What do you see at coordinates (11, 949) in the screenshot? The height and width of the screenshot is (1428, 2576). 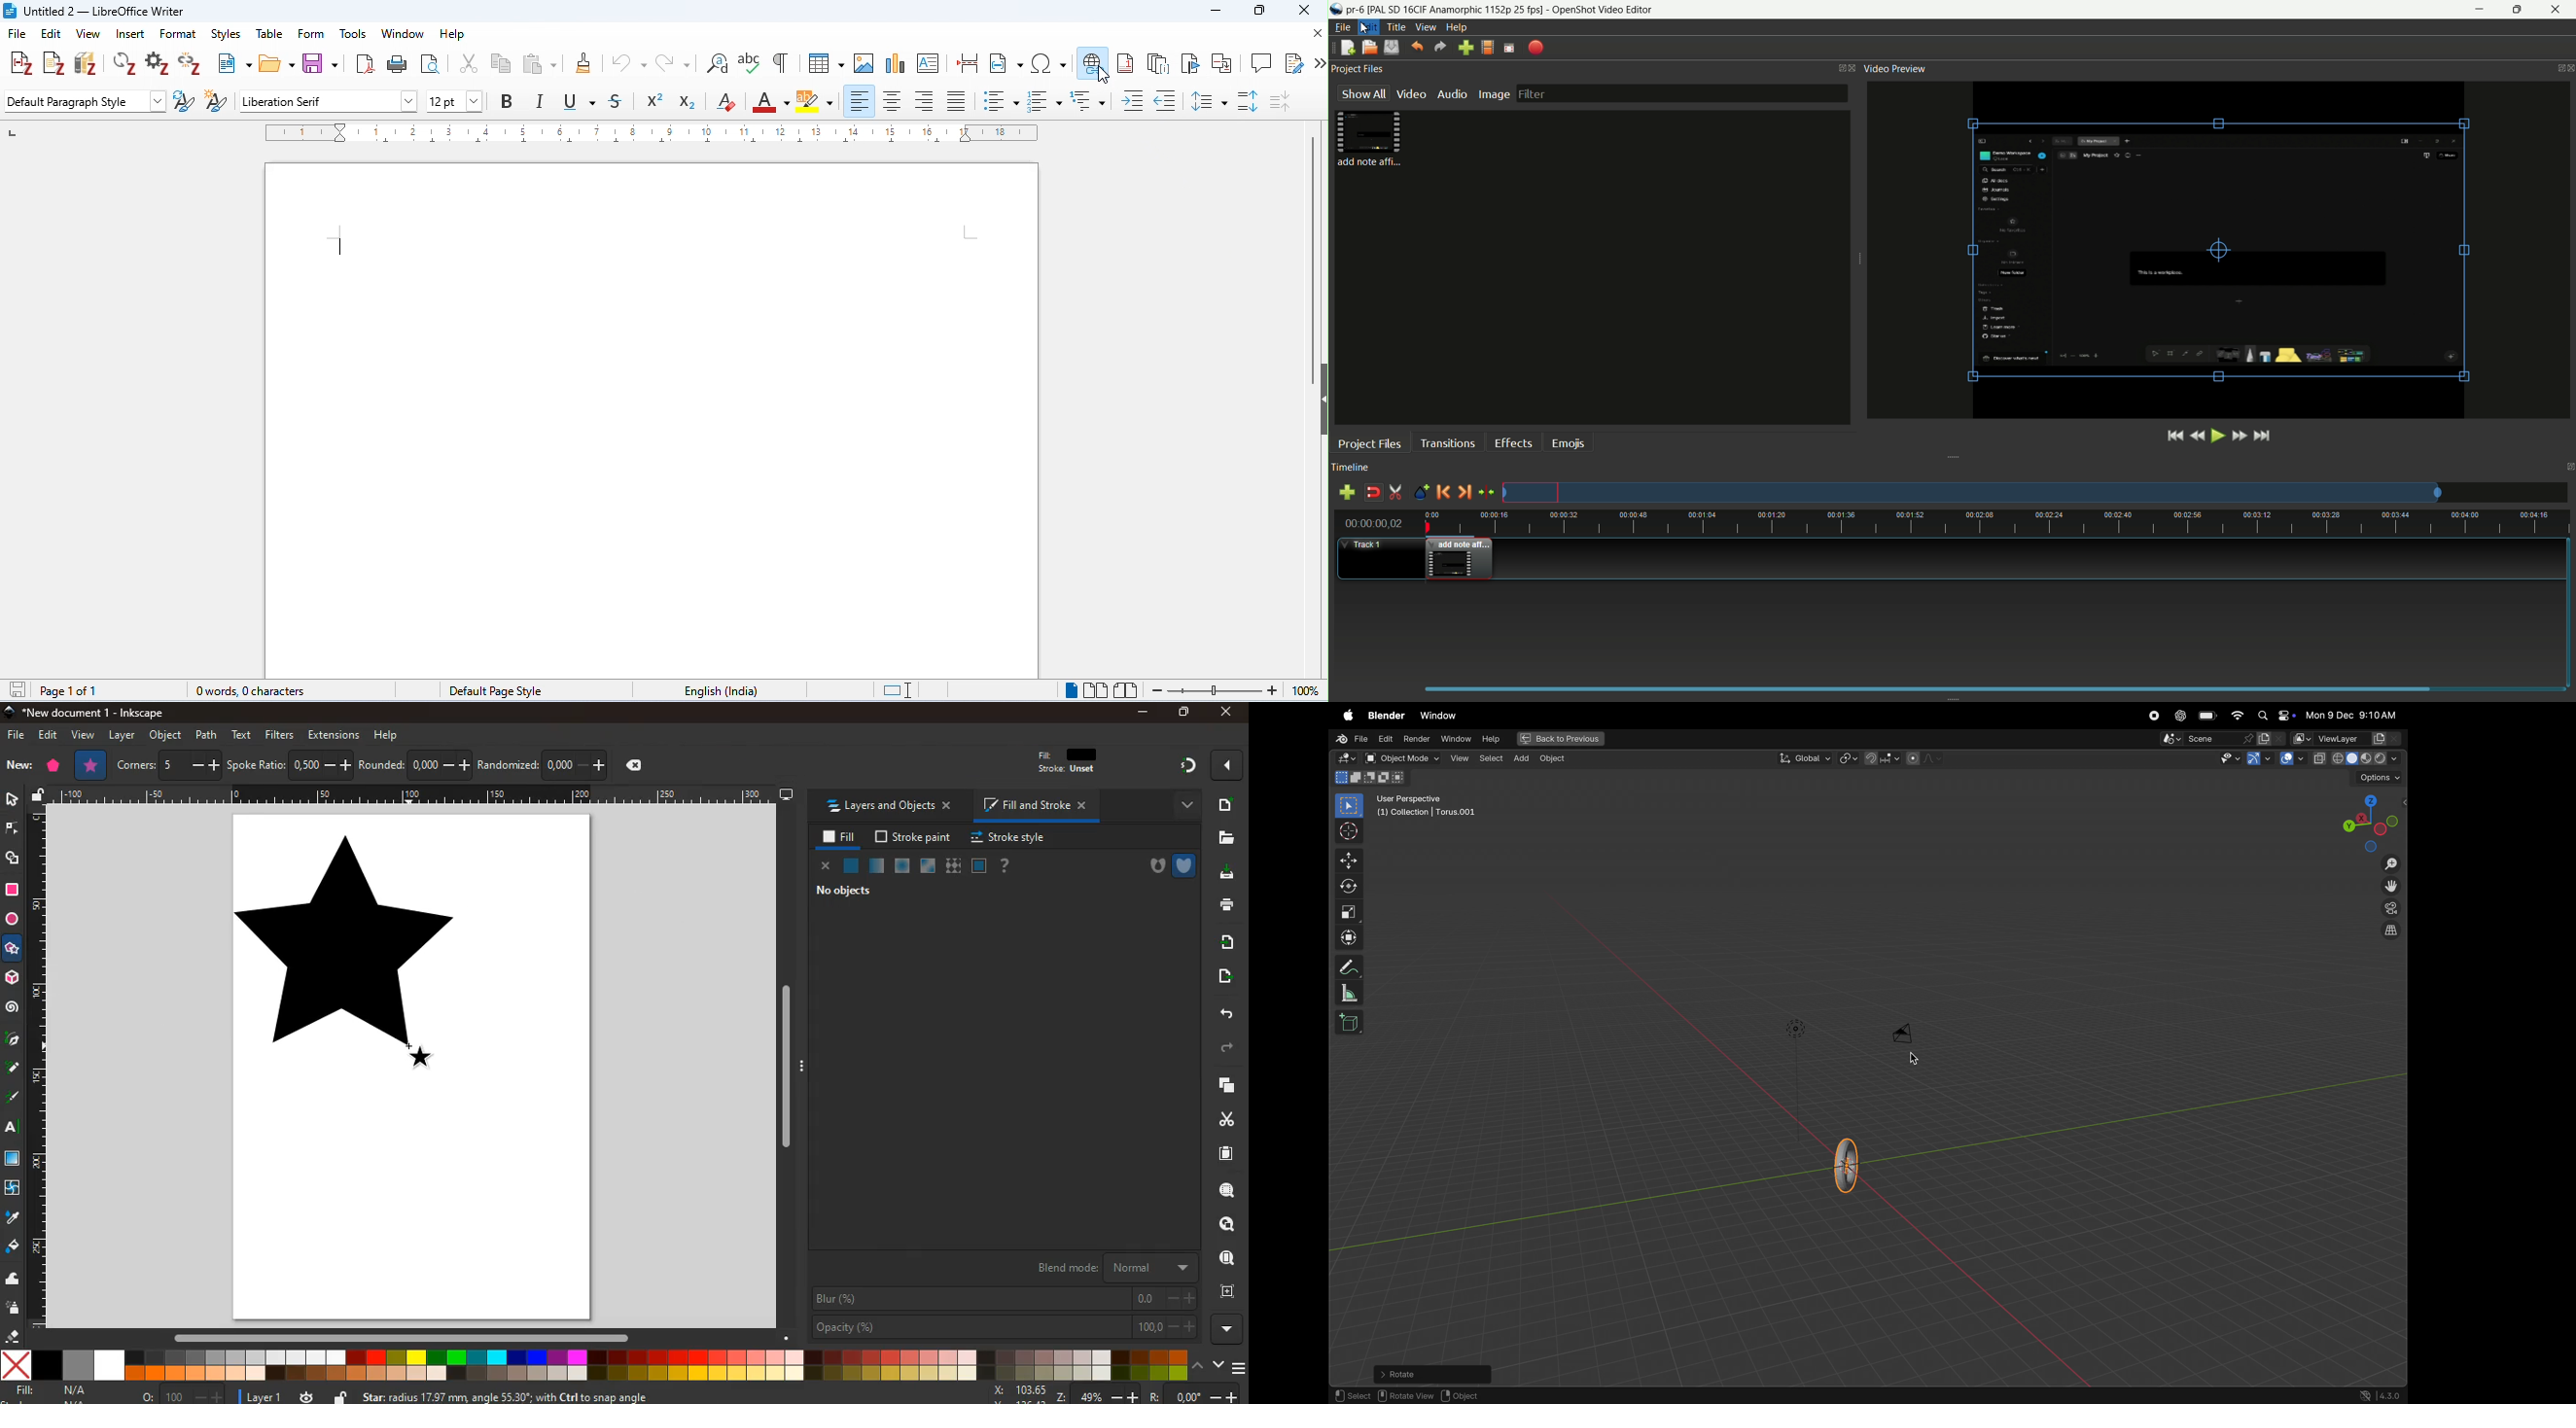 I see `star` at bounding box center [11, 949].